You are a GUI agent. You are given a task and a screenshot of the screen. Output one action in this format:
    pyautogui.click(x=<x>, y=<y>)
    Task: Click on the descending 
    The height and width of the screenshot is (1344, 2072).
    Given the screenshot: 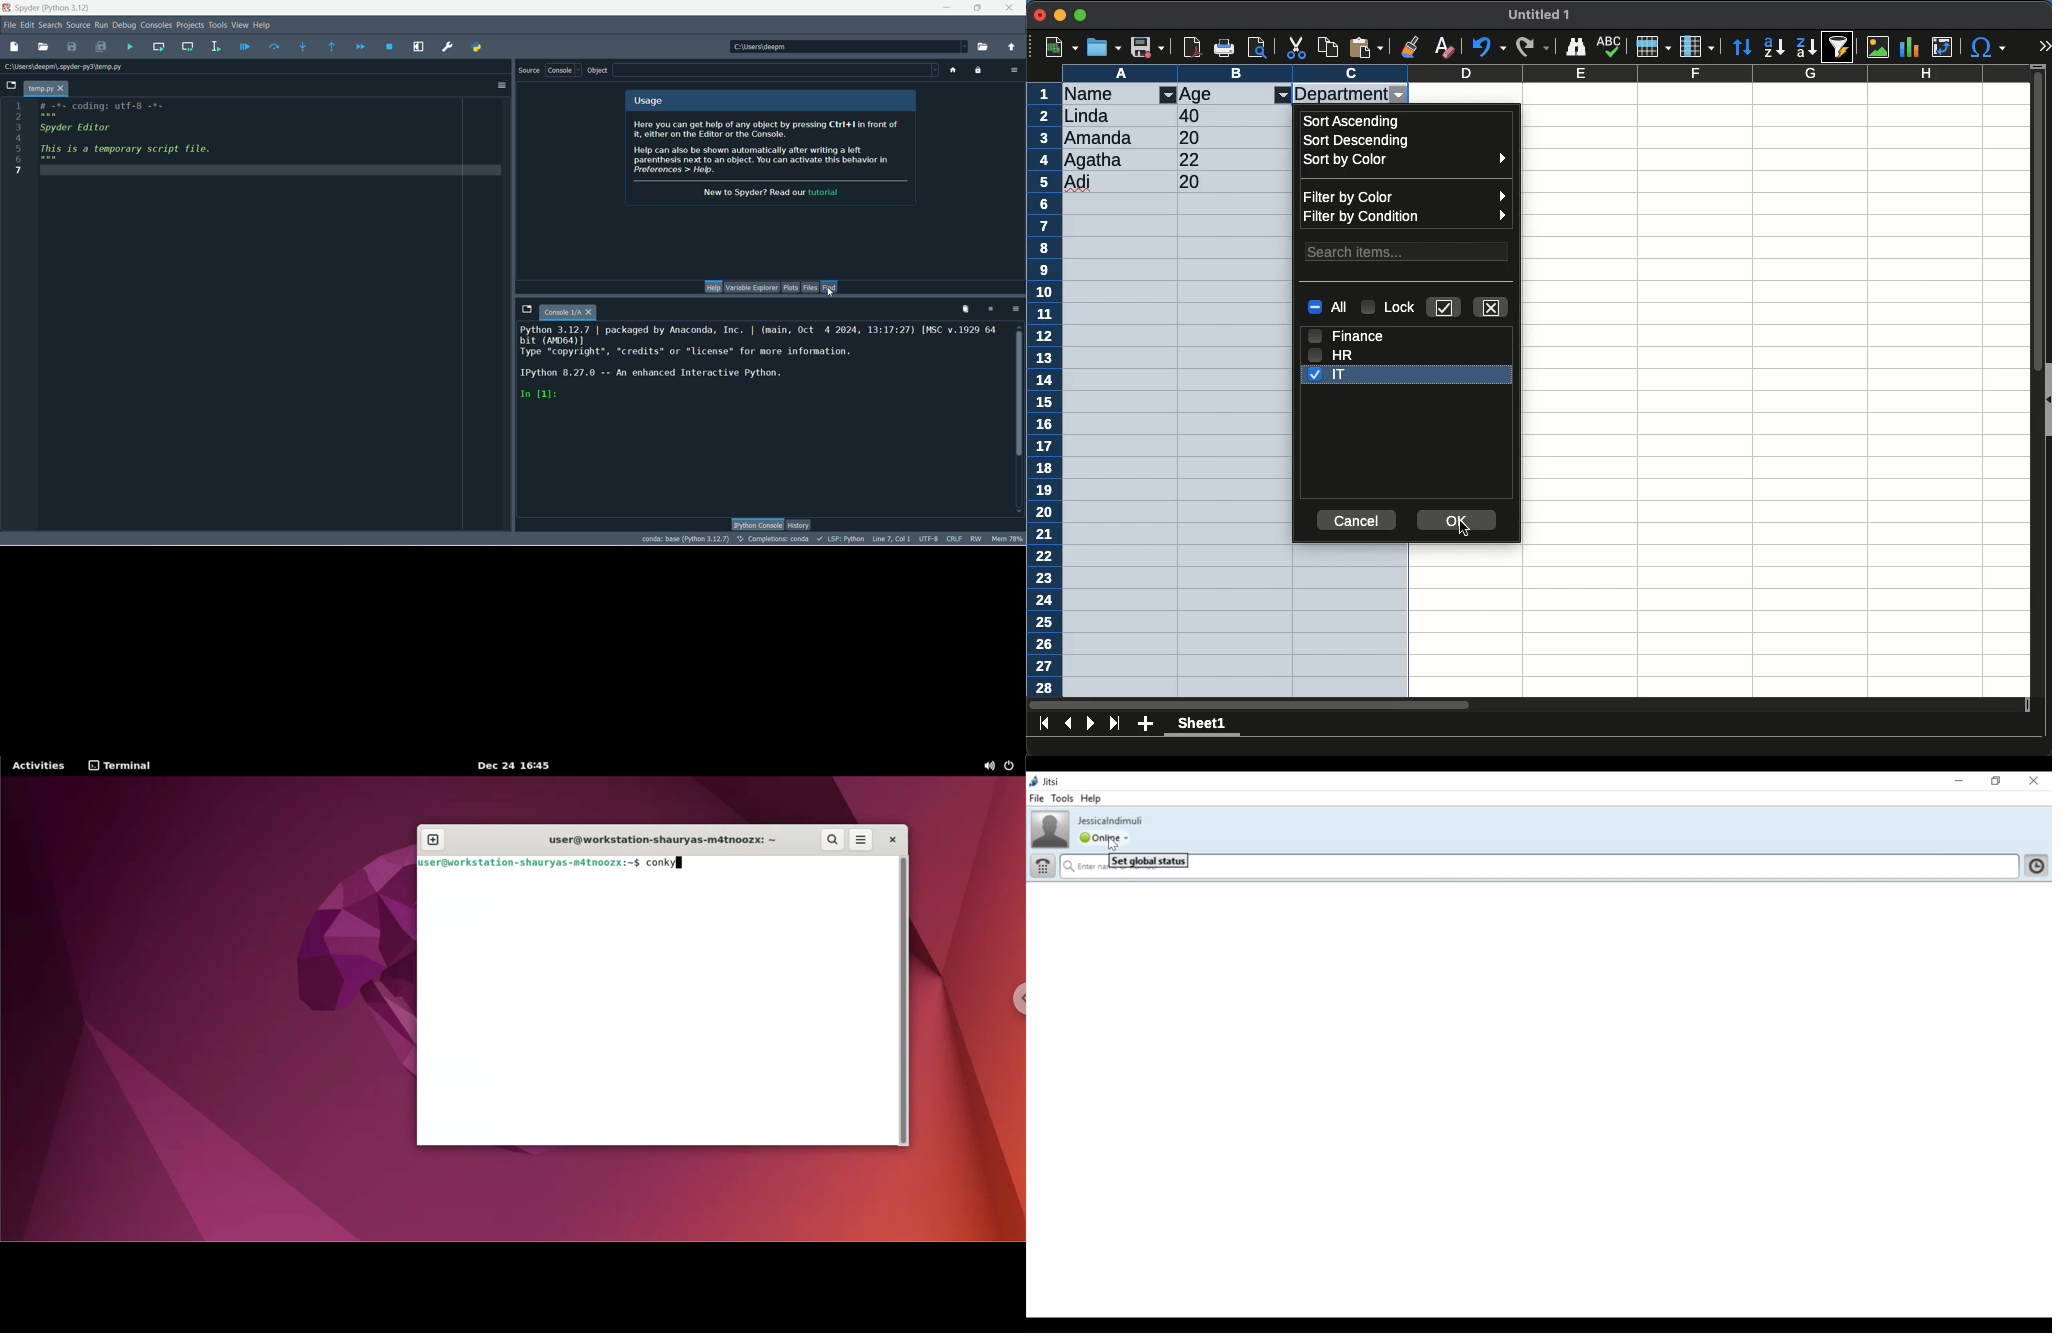 What is the action you would take?
    pyautogui.click(x=1359, y=141)
    